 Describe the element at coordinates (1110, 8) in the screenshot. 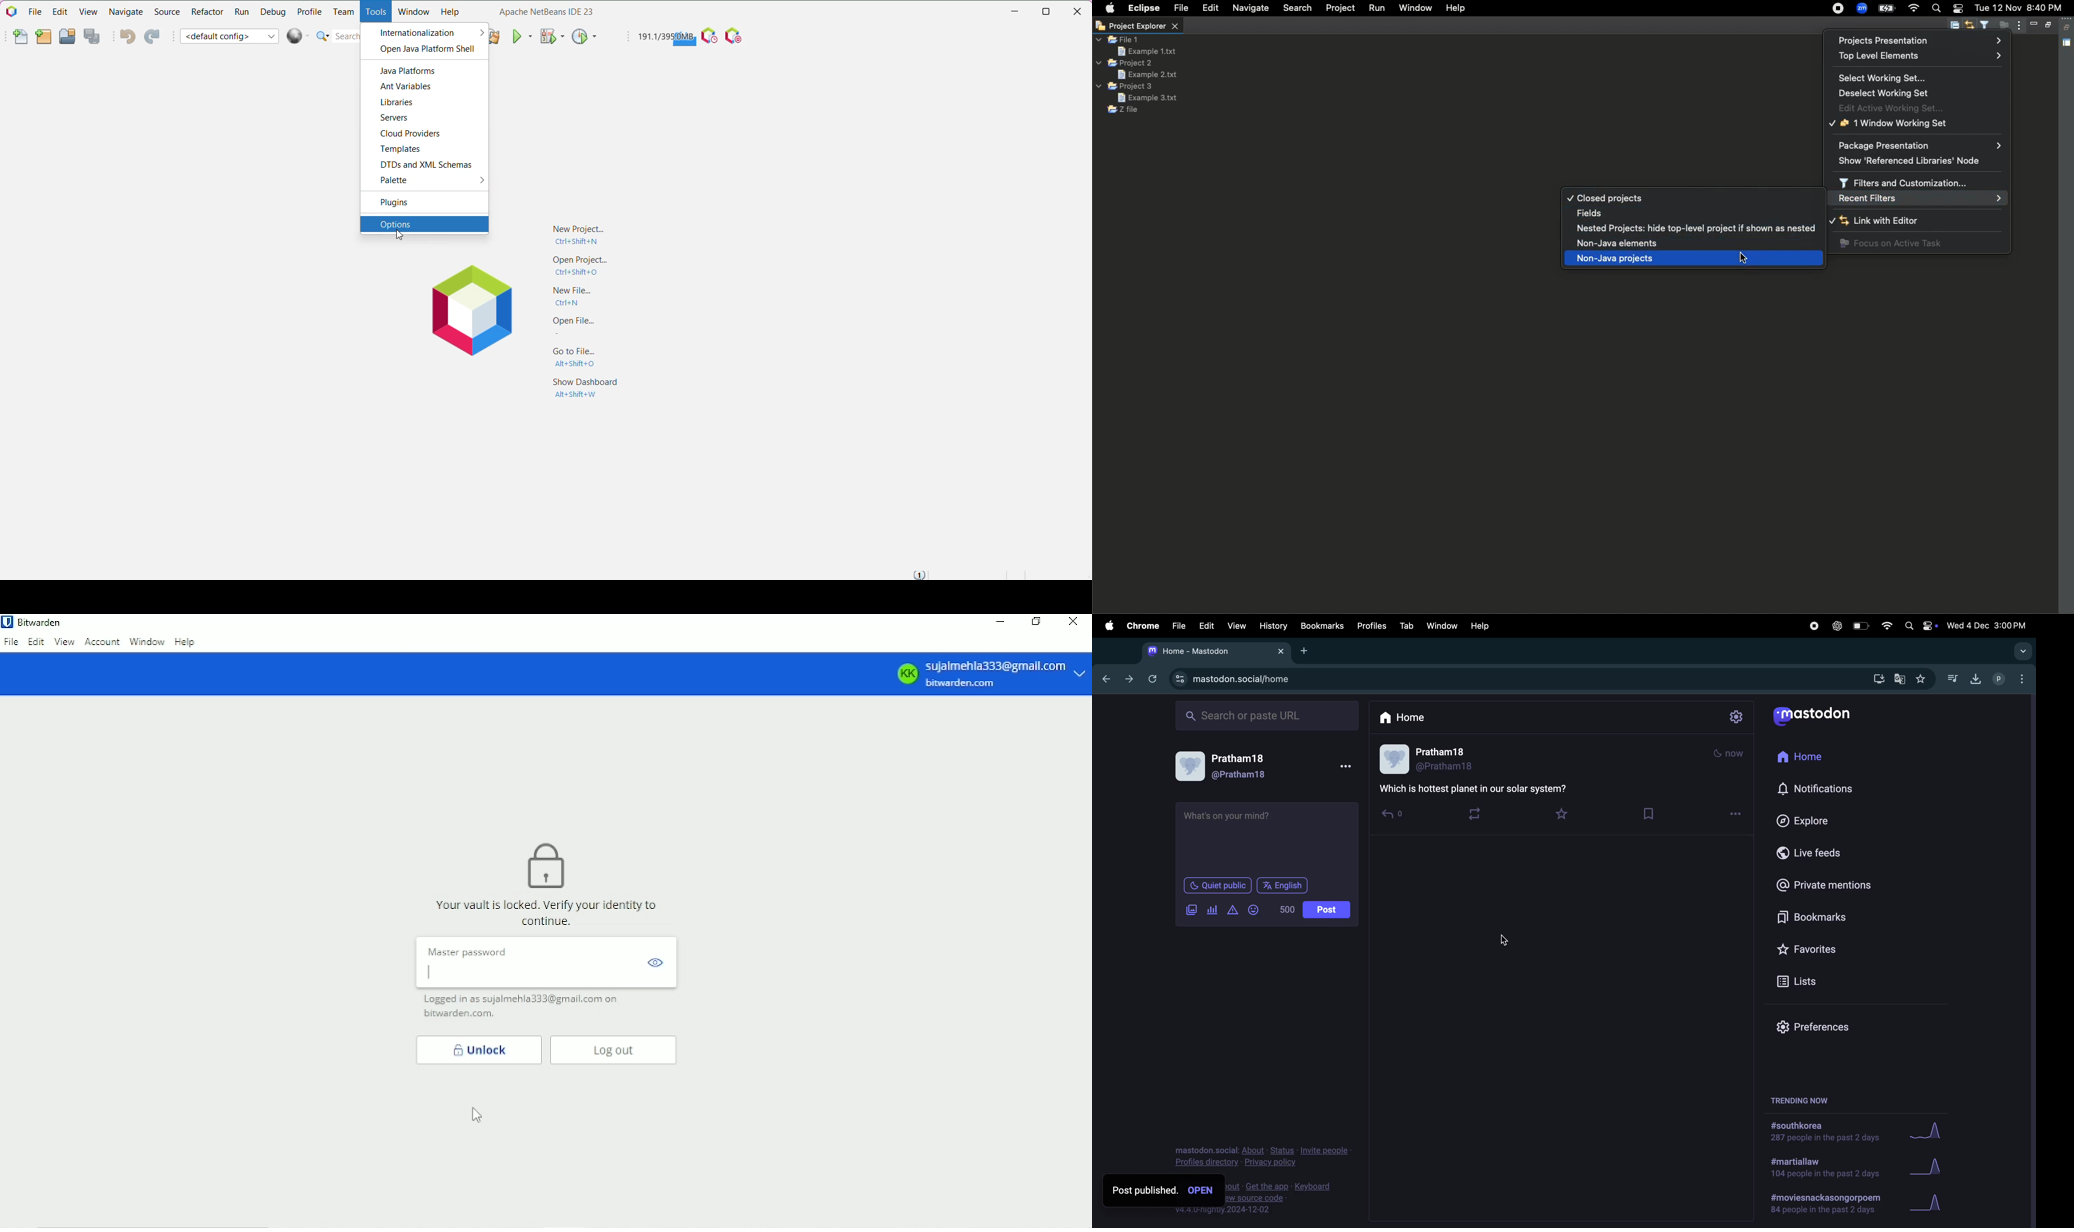

I see `Apple logo` at that location.